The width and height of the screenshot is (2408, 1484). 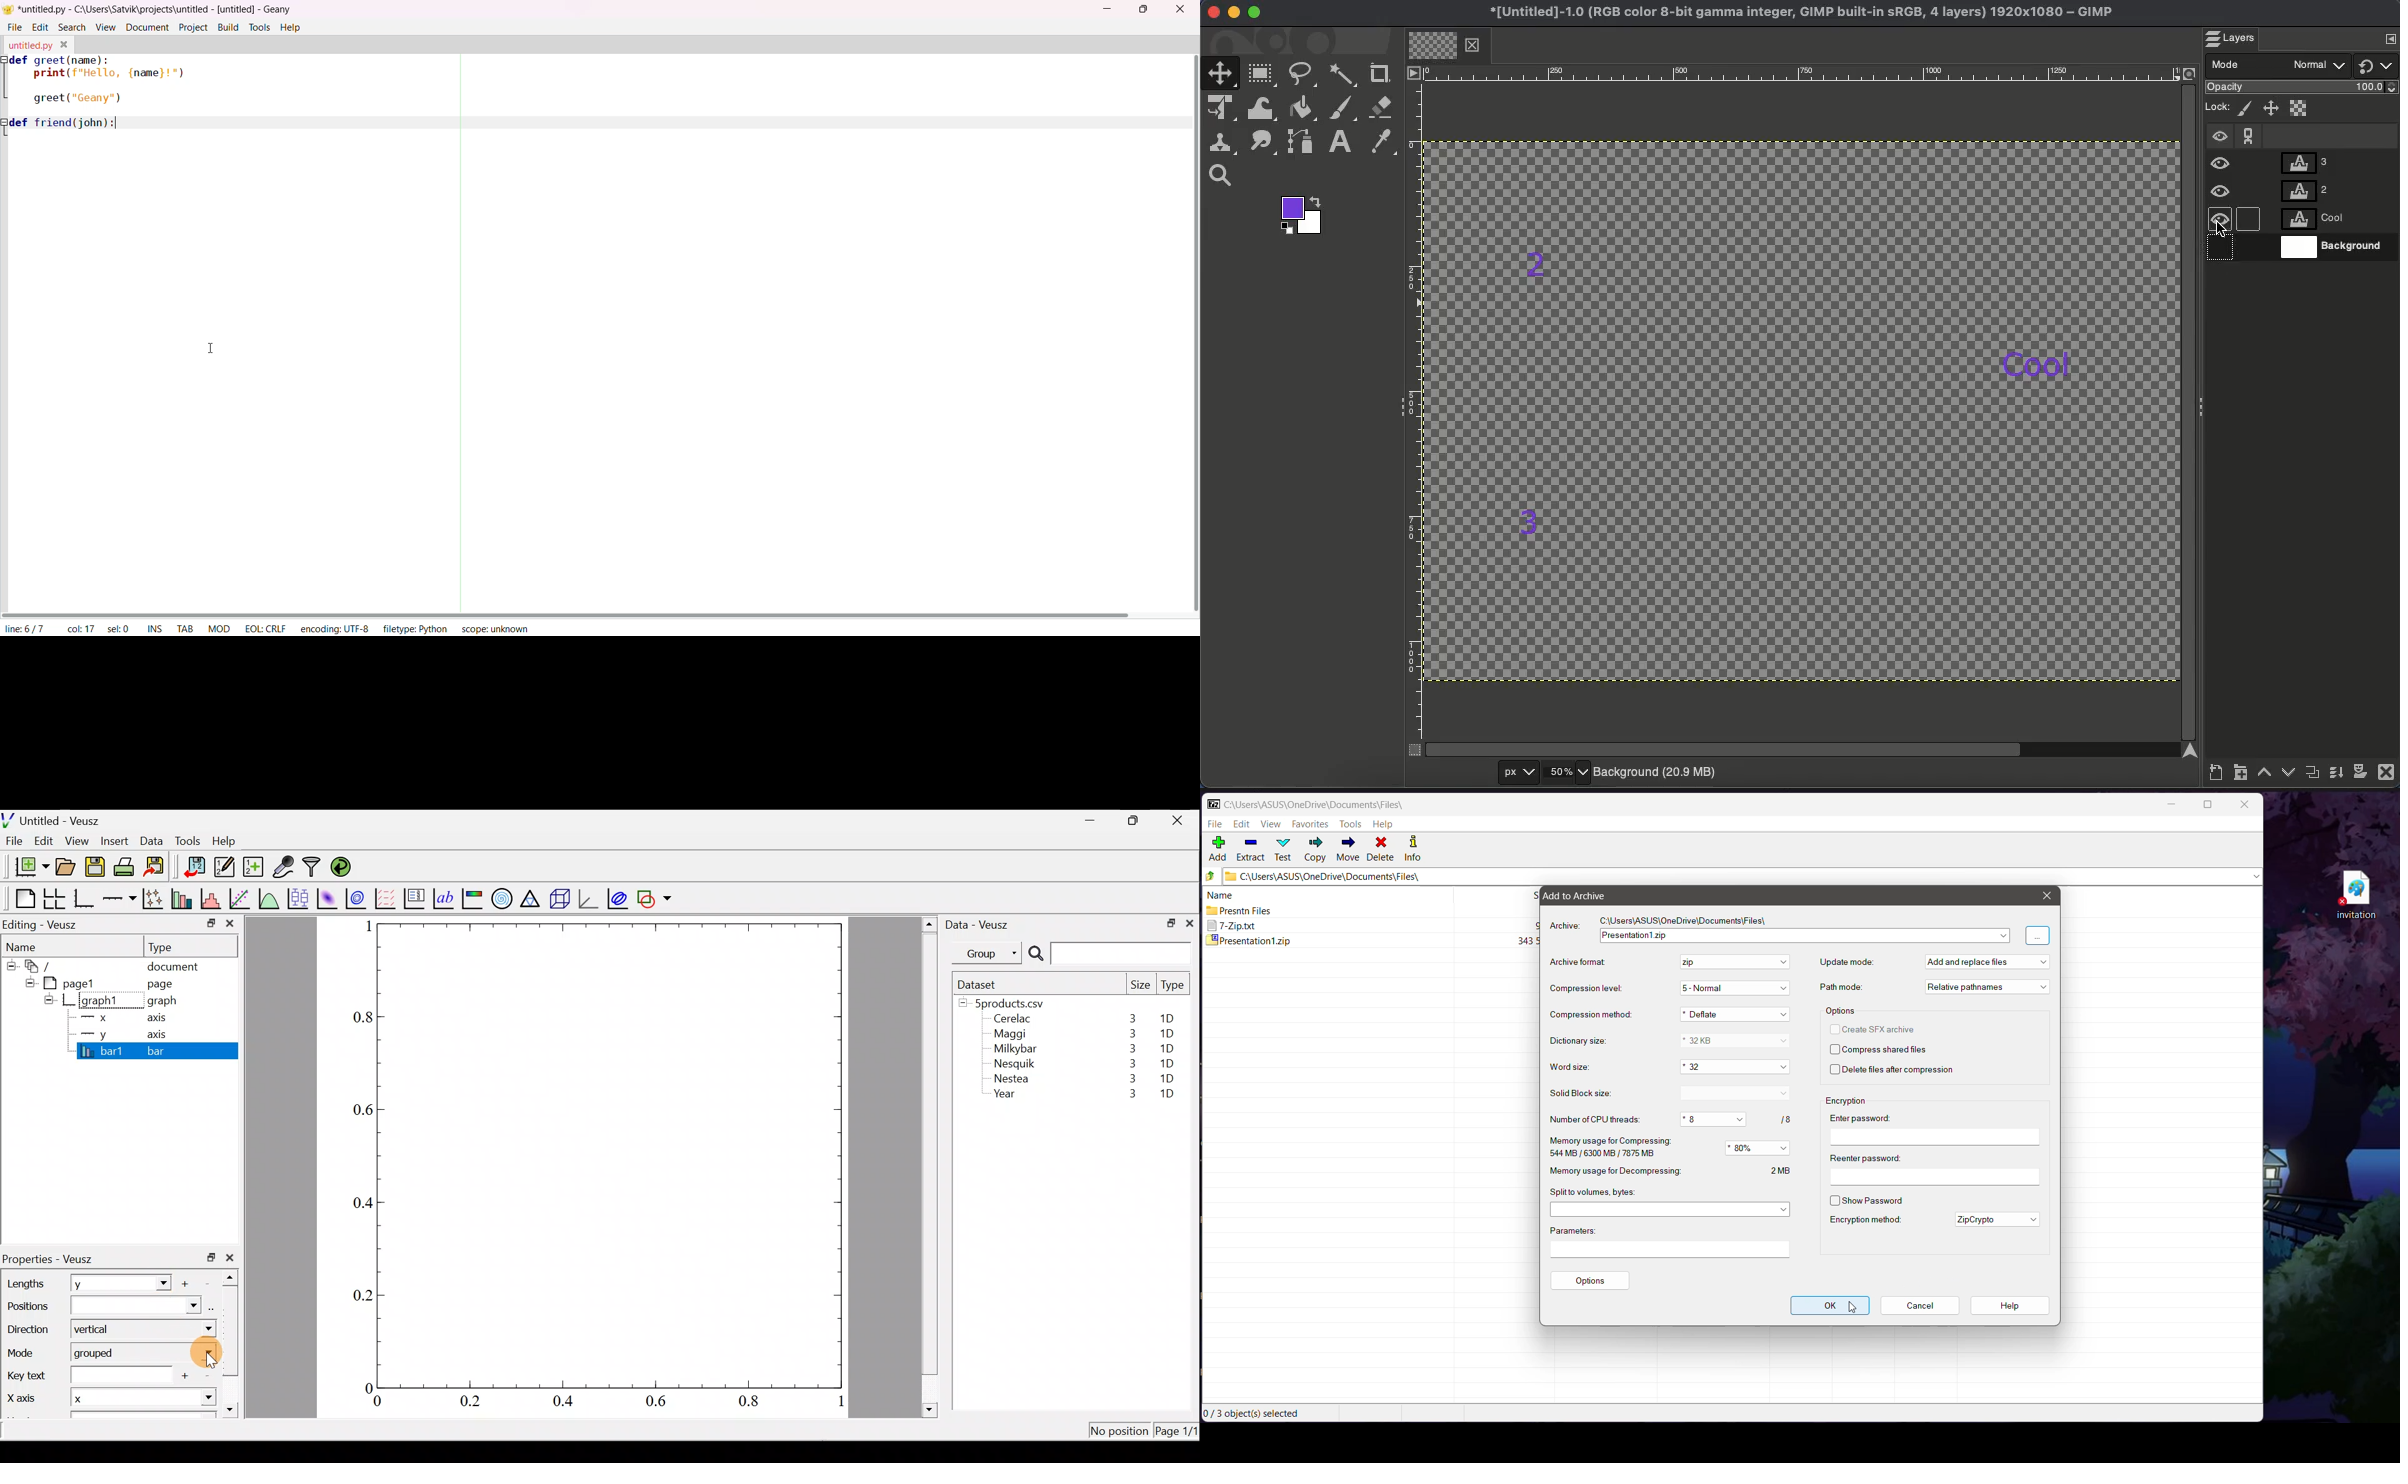 What do you see at coordinates (1303, 145) in the screenshot?
I see `Path` at bounding box center [1303, 145].